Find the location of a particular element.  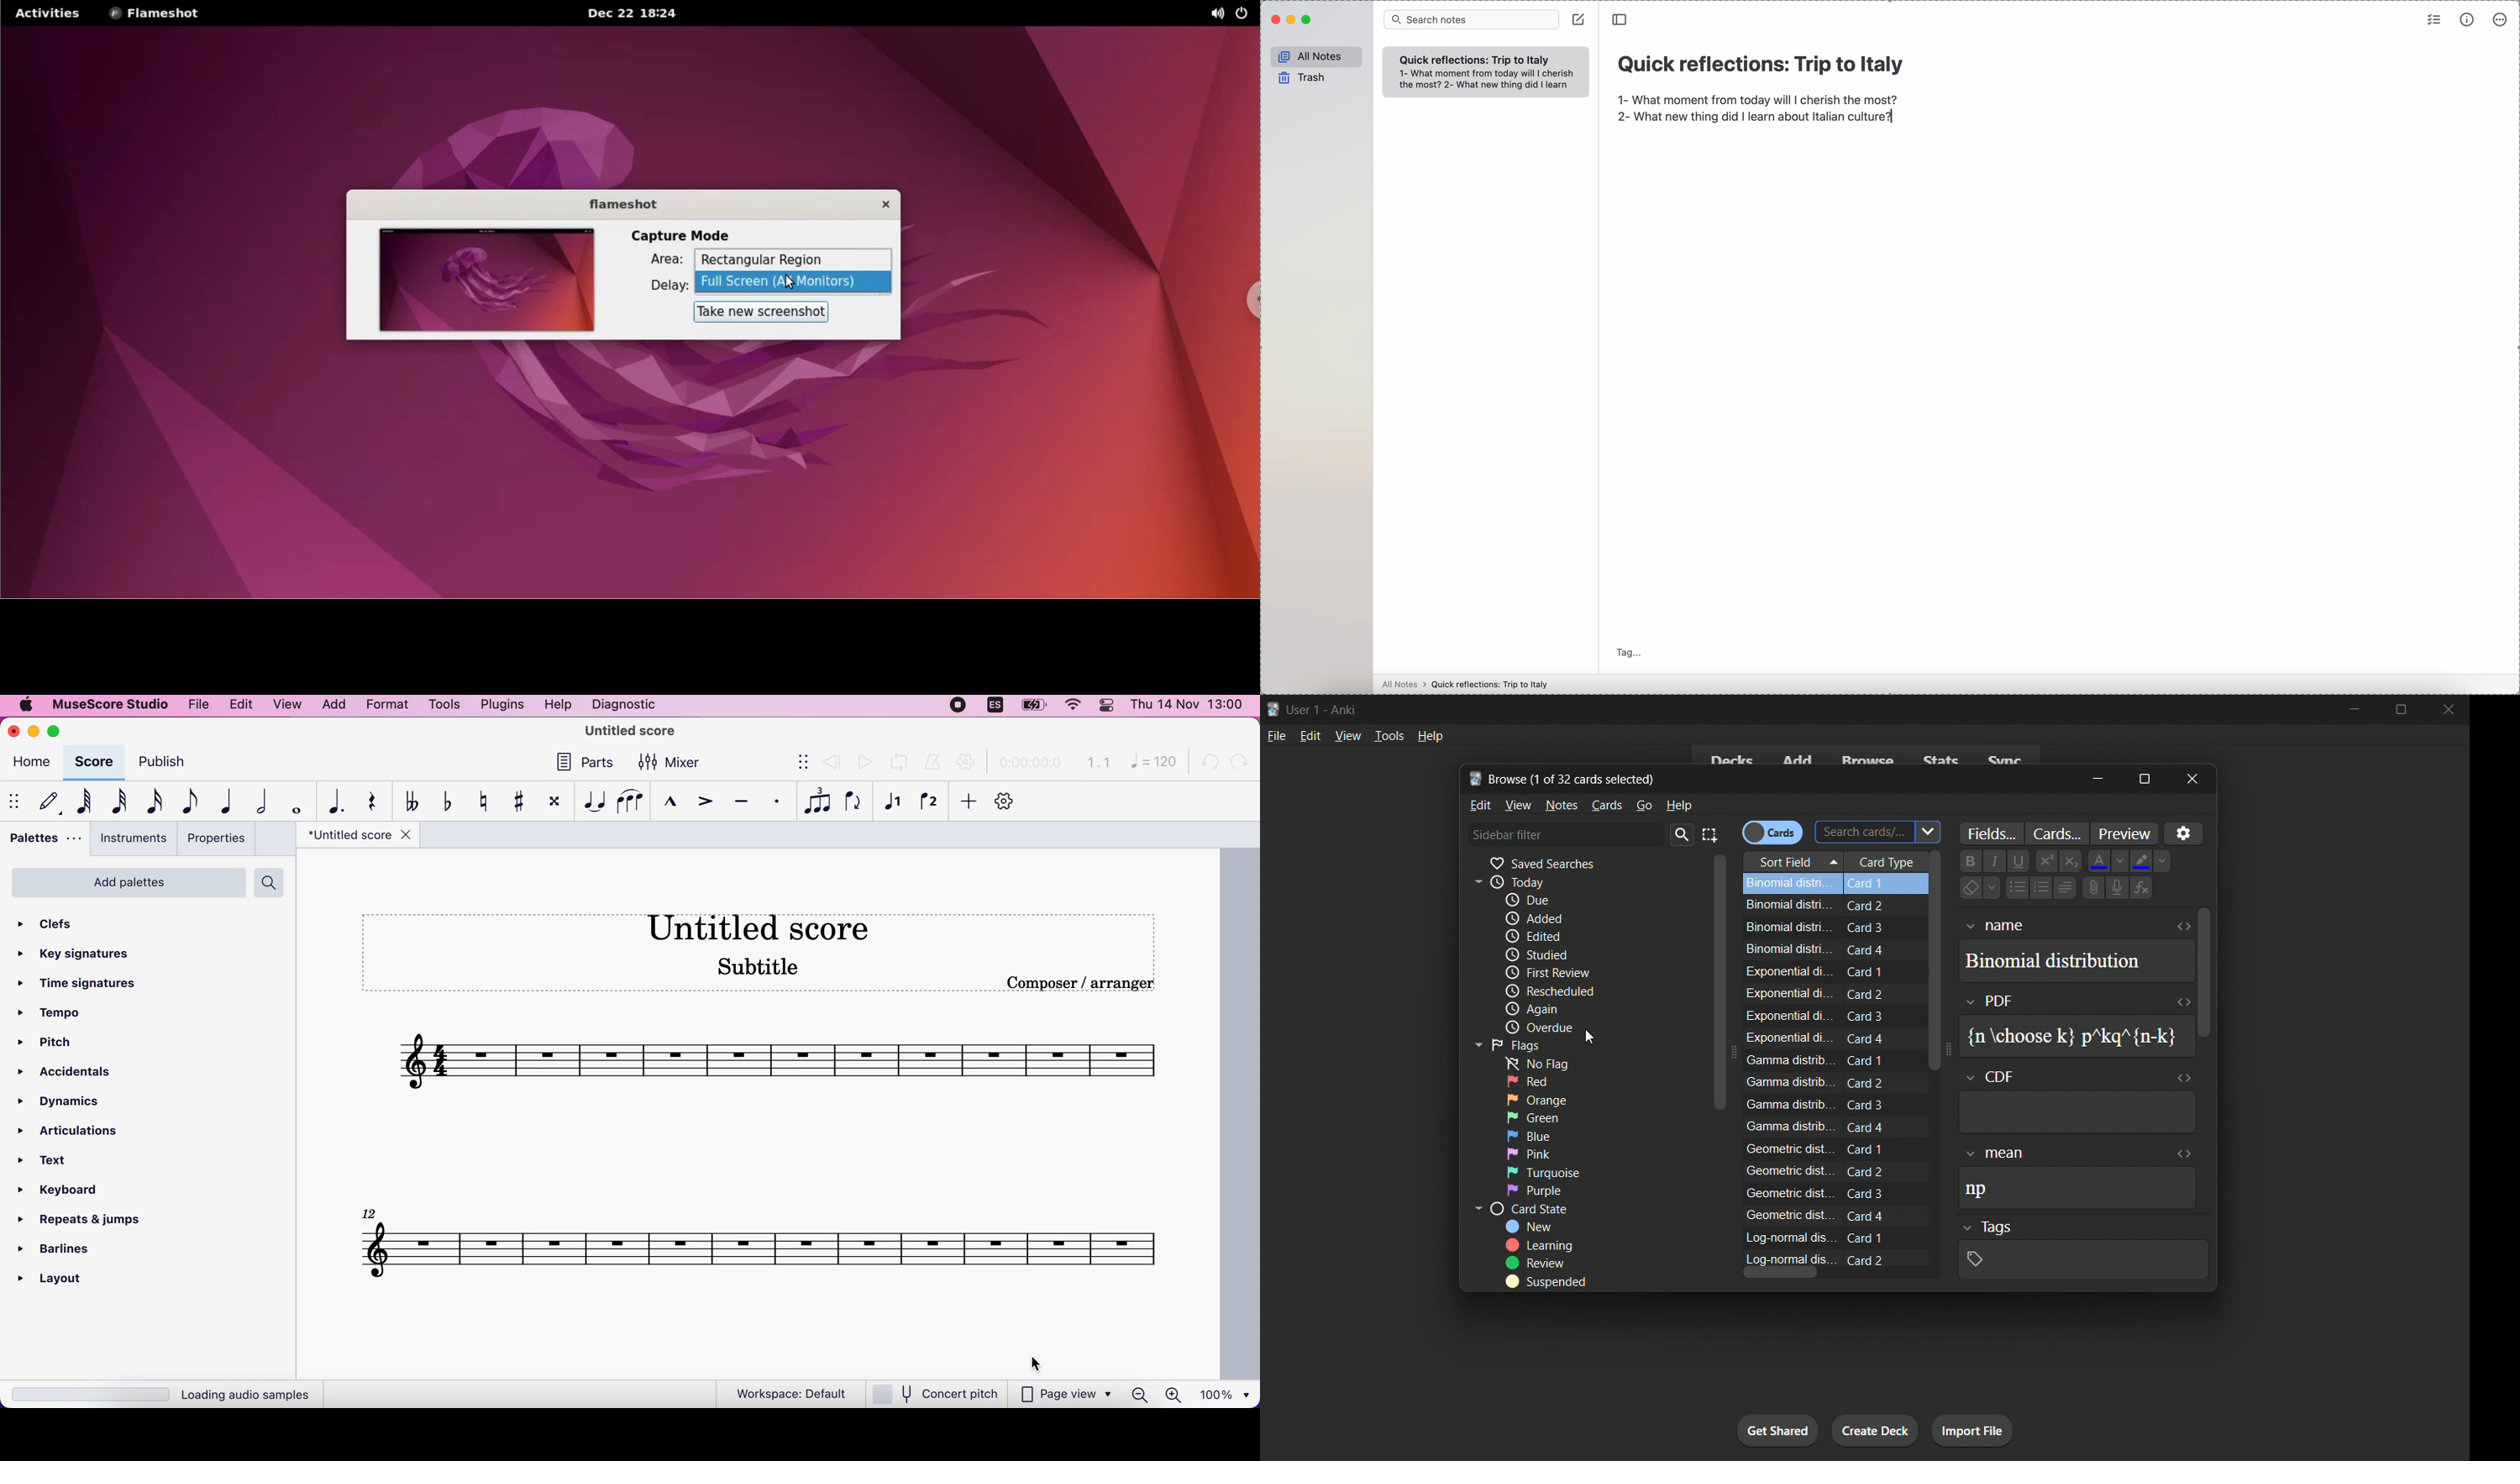

area: is located at coordinates (659, 260).